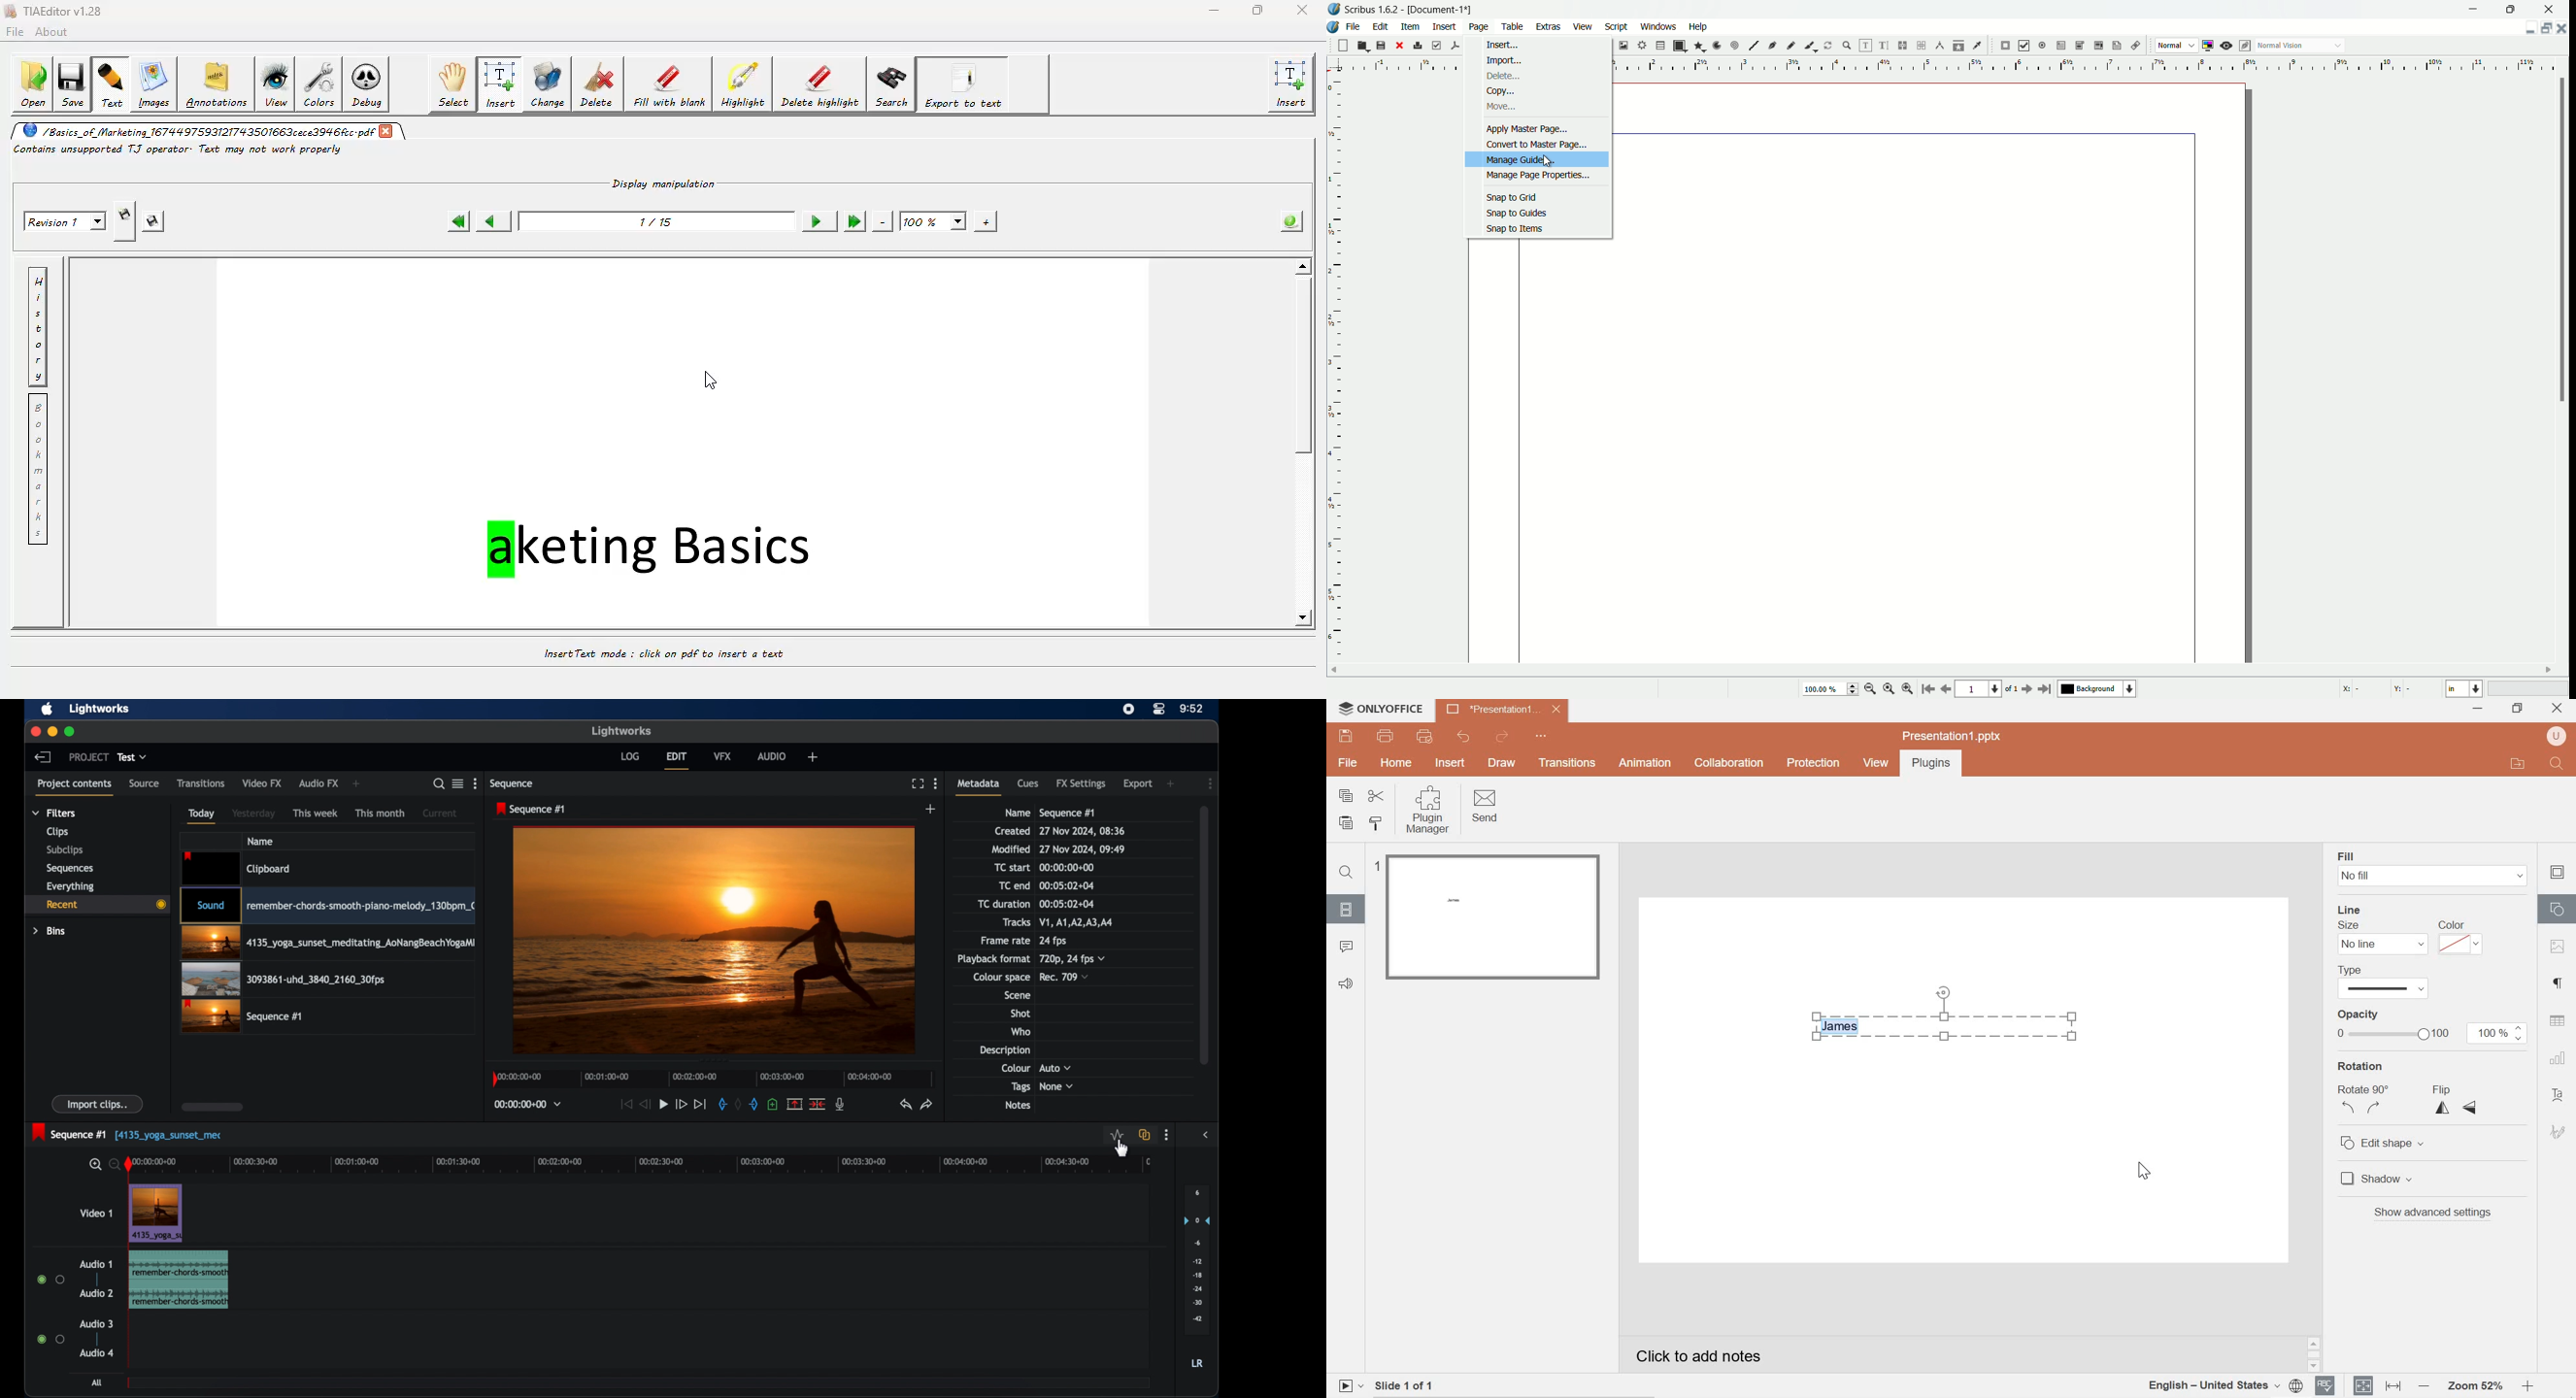 Image resolution: width=2576 pixels, height=1400 pixels. I want to click on shape settings, so click(2559, 909).